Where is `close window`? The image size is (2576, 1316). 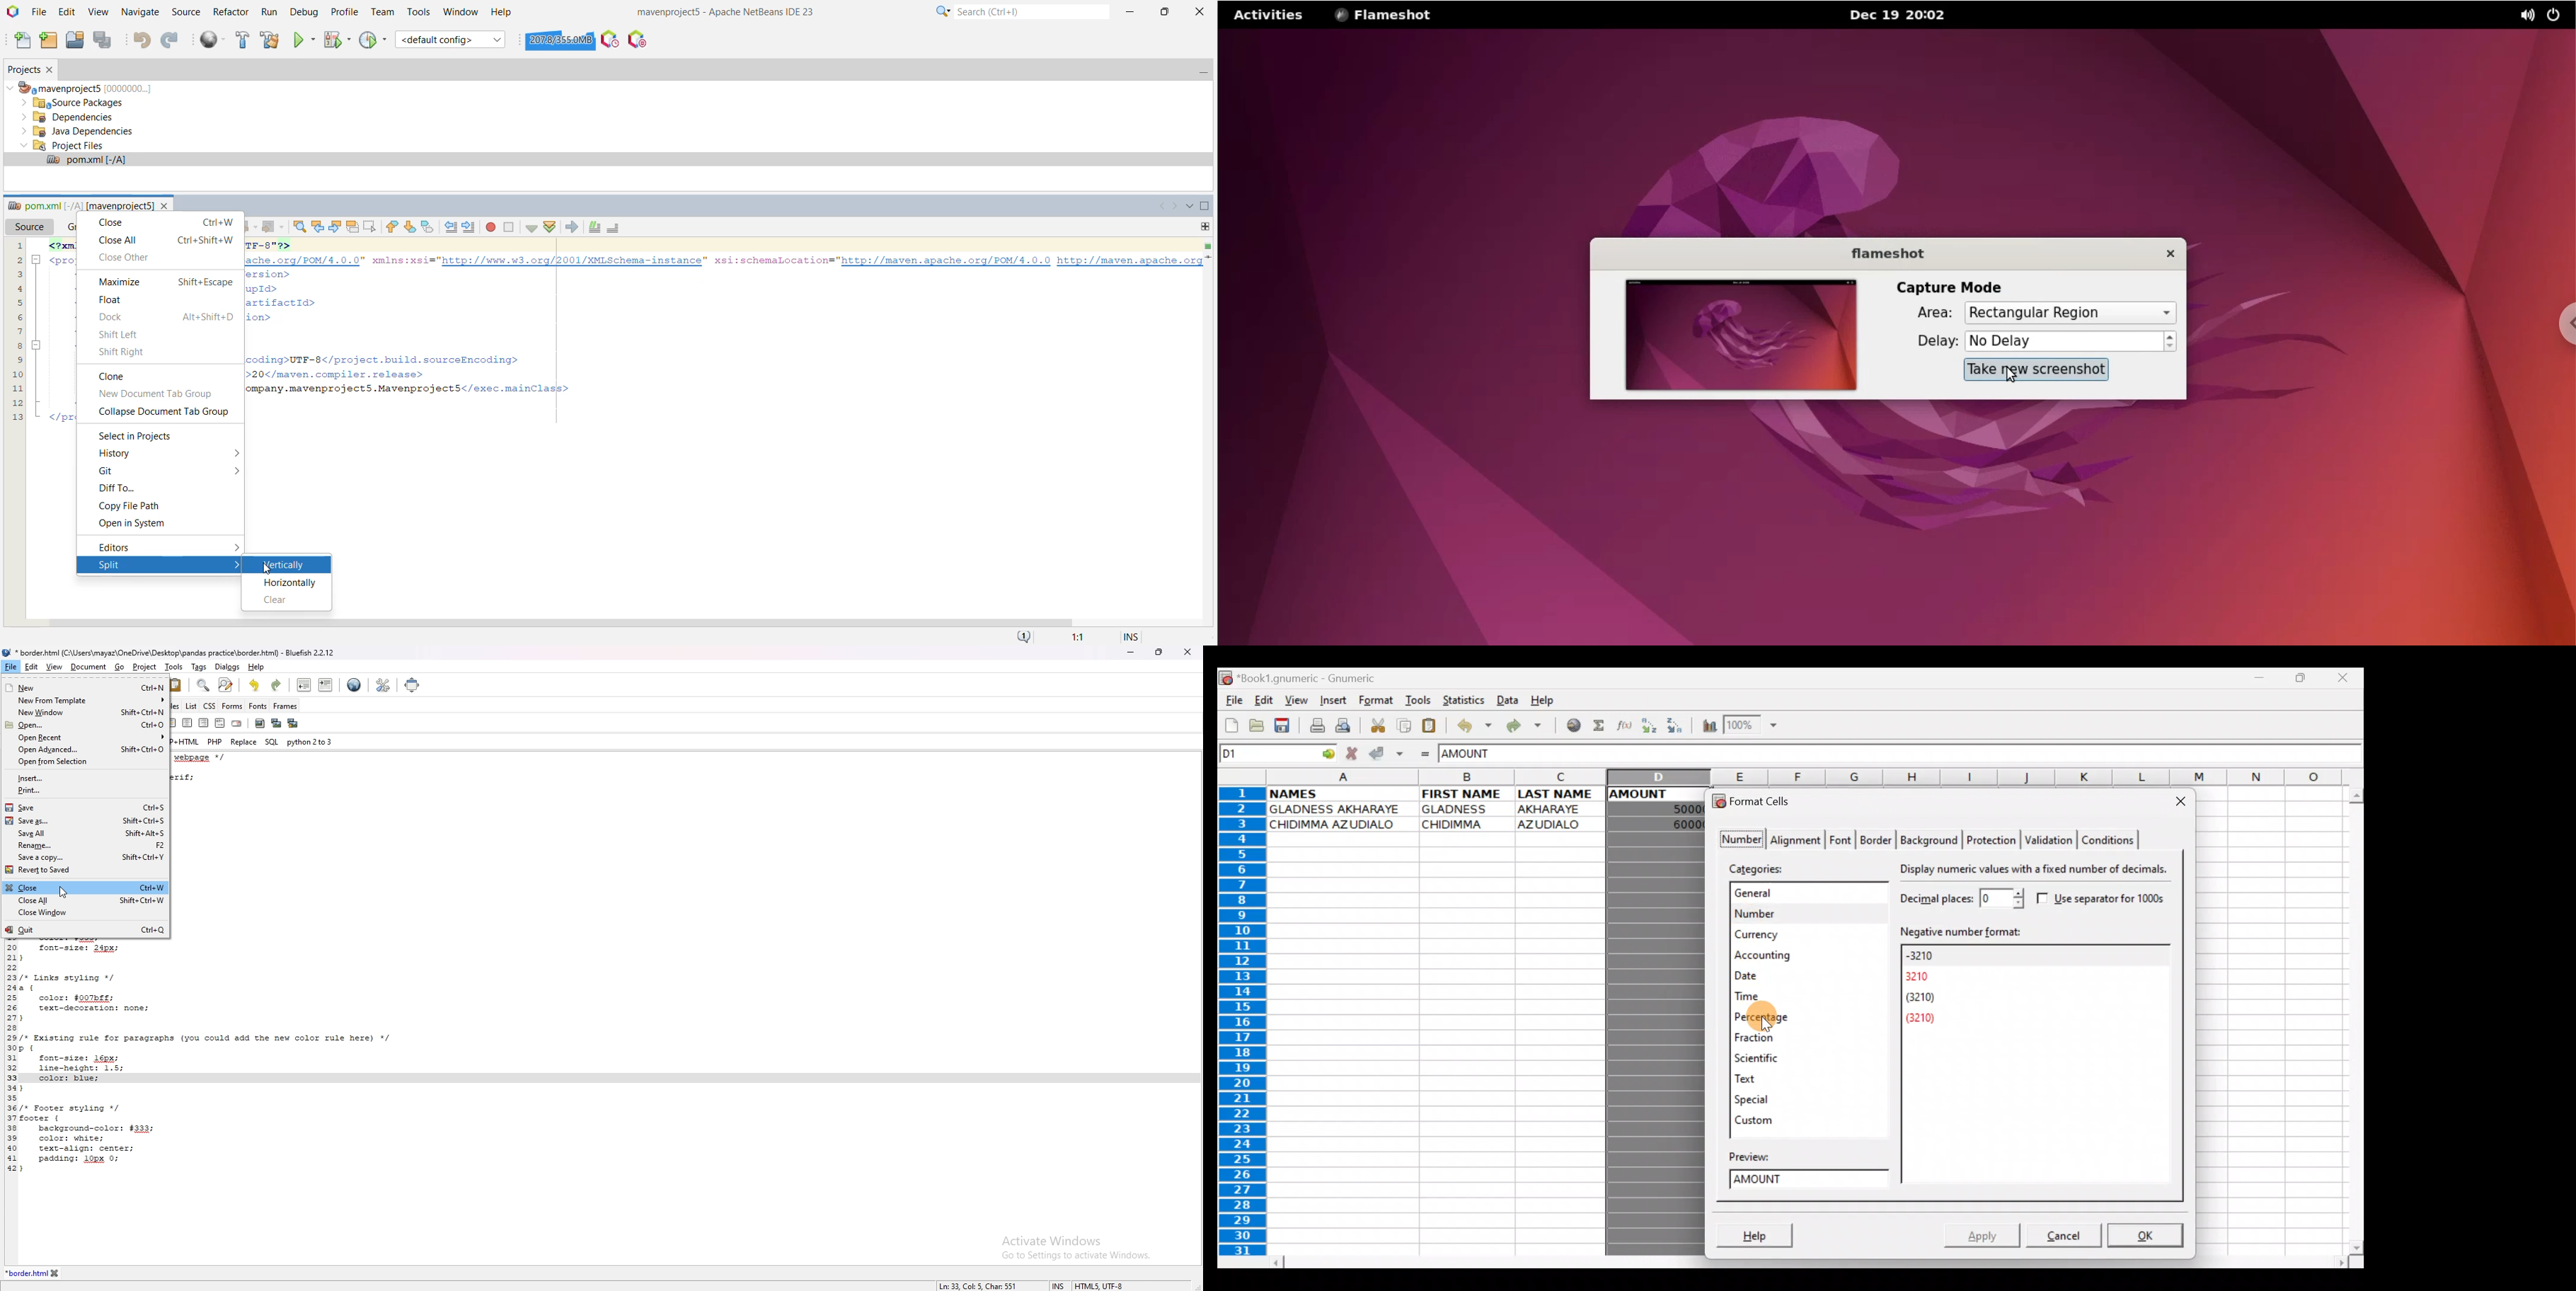
close window is located at coordinates (85, 911).